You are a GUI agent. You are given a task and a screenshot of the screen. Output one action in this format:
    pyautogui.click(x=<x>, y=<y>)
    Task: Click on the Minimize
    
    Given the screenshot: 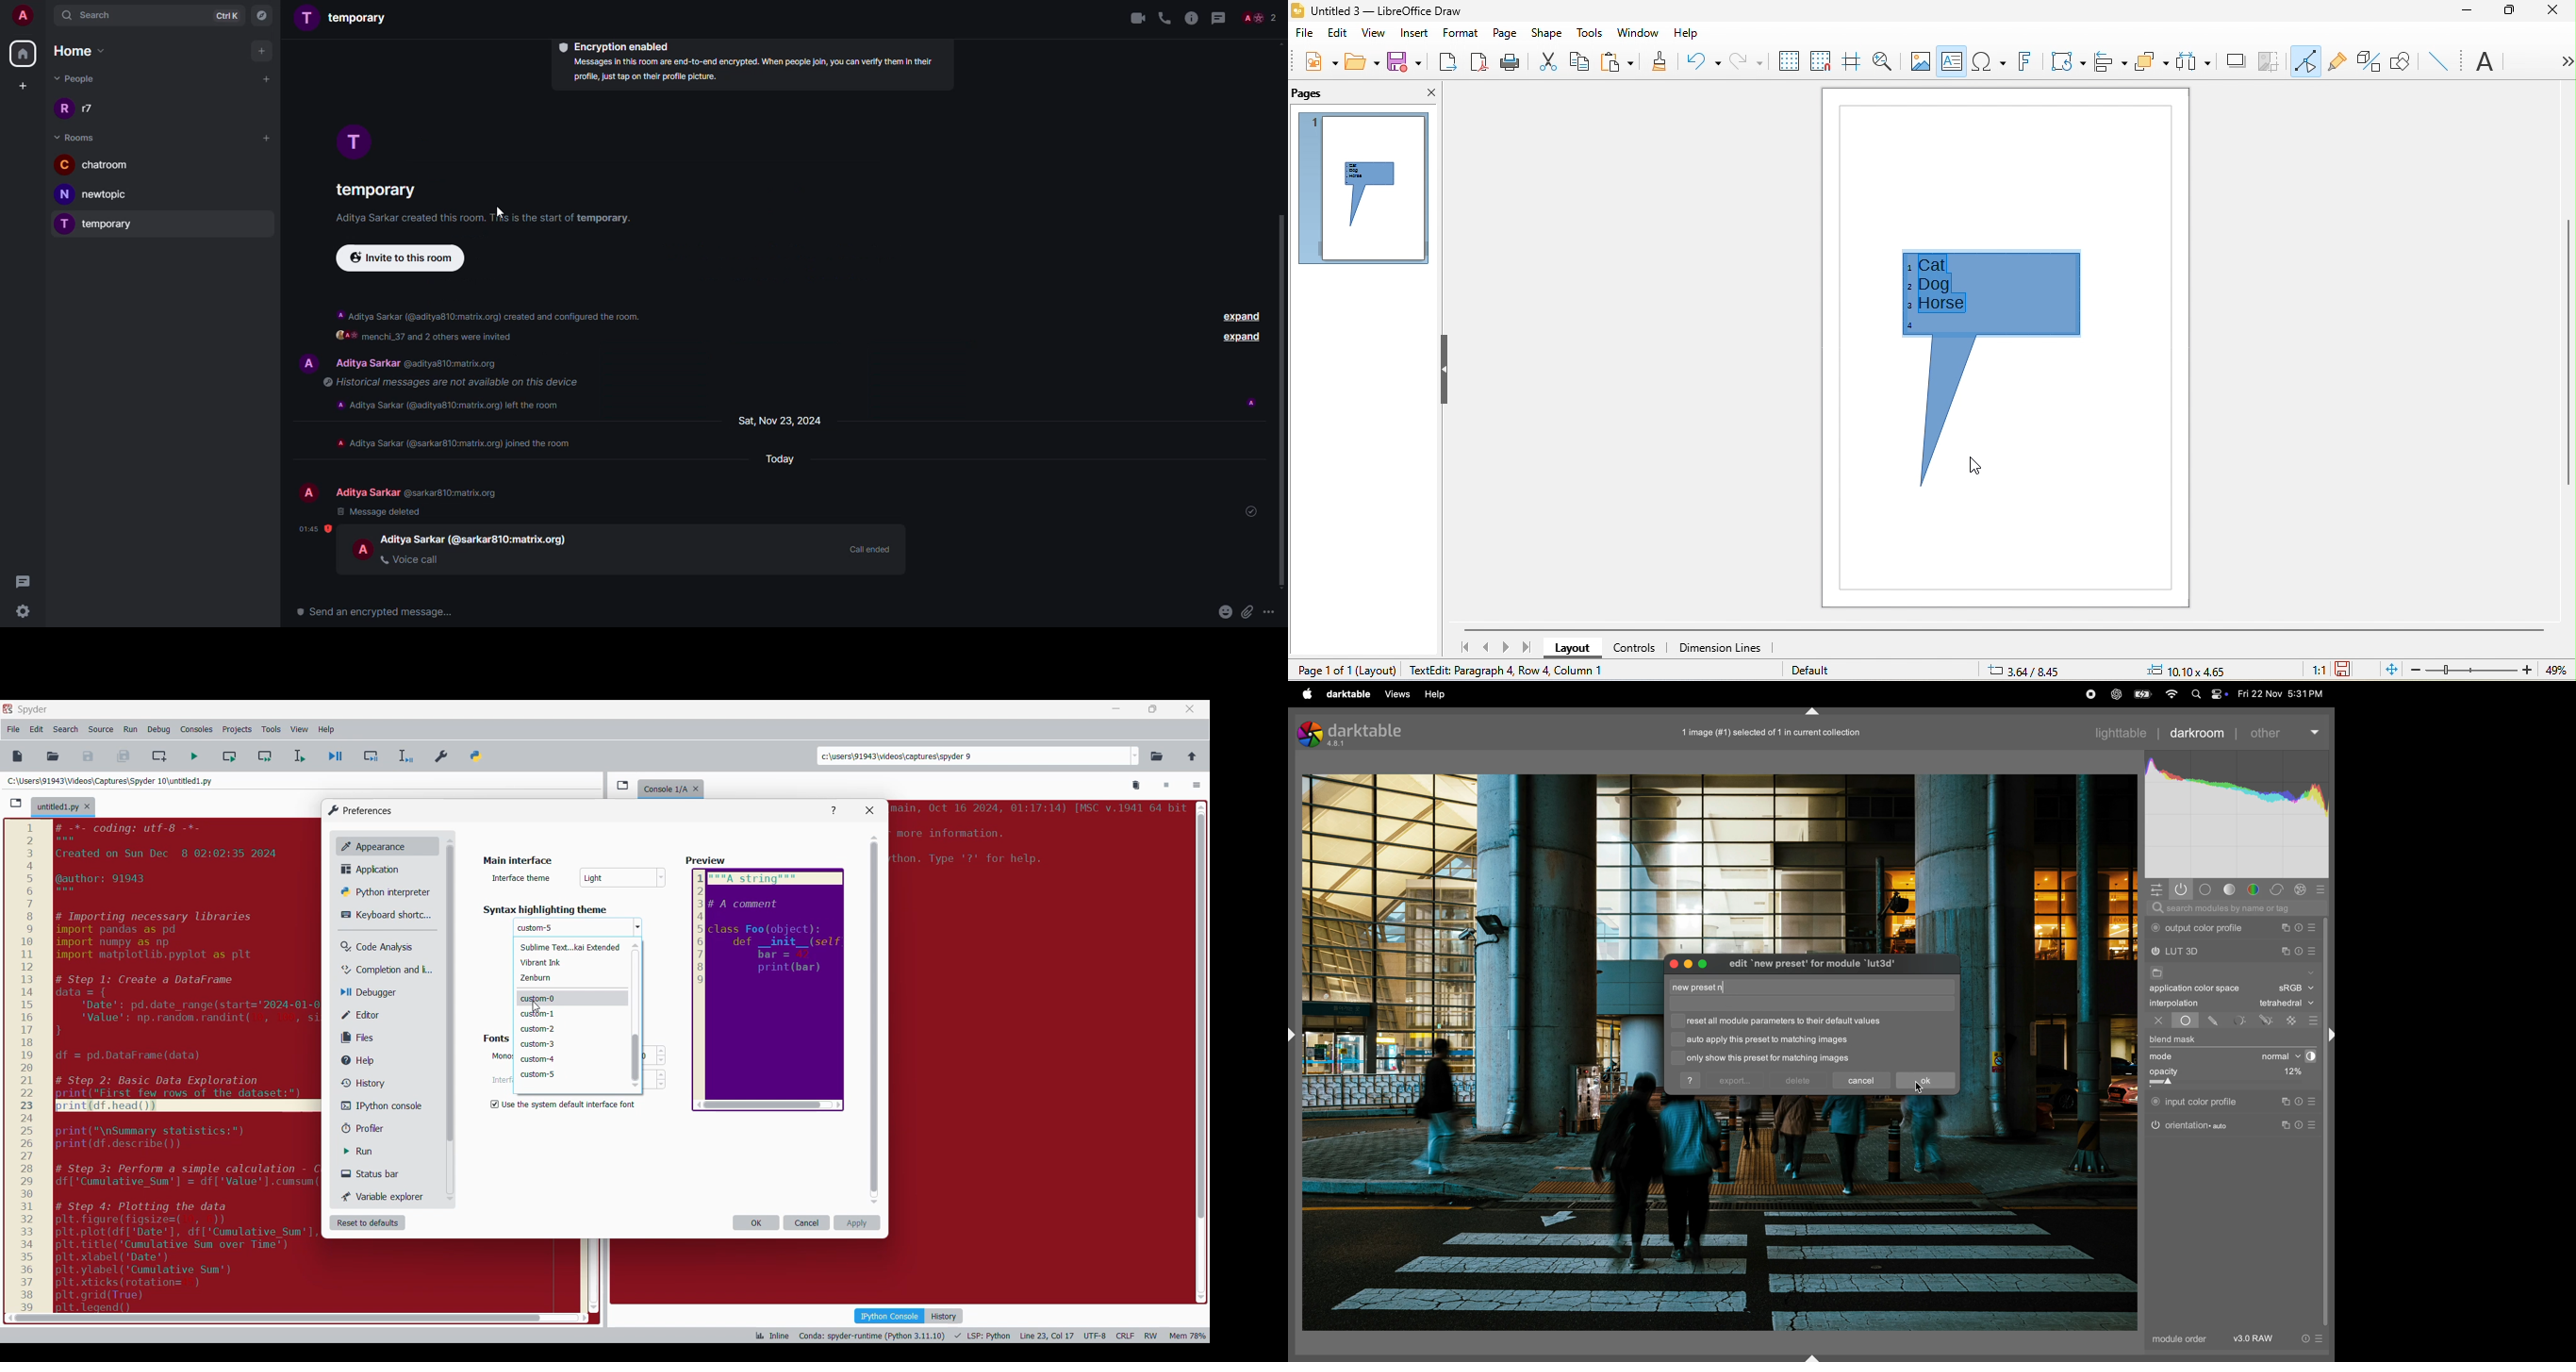 What is the action you would take?
    pyautogui.click(x=1117, y=709)
    